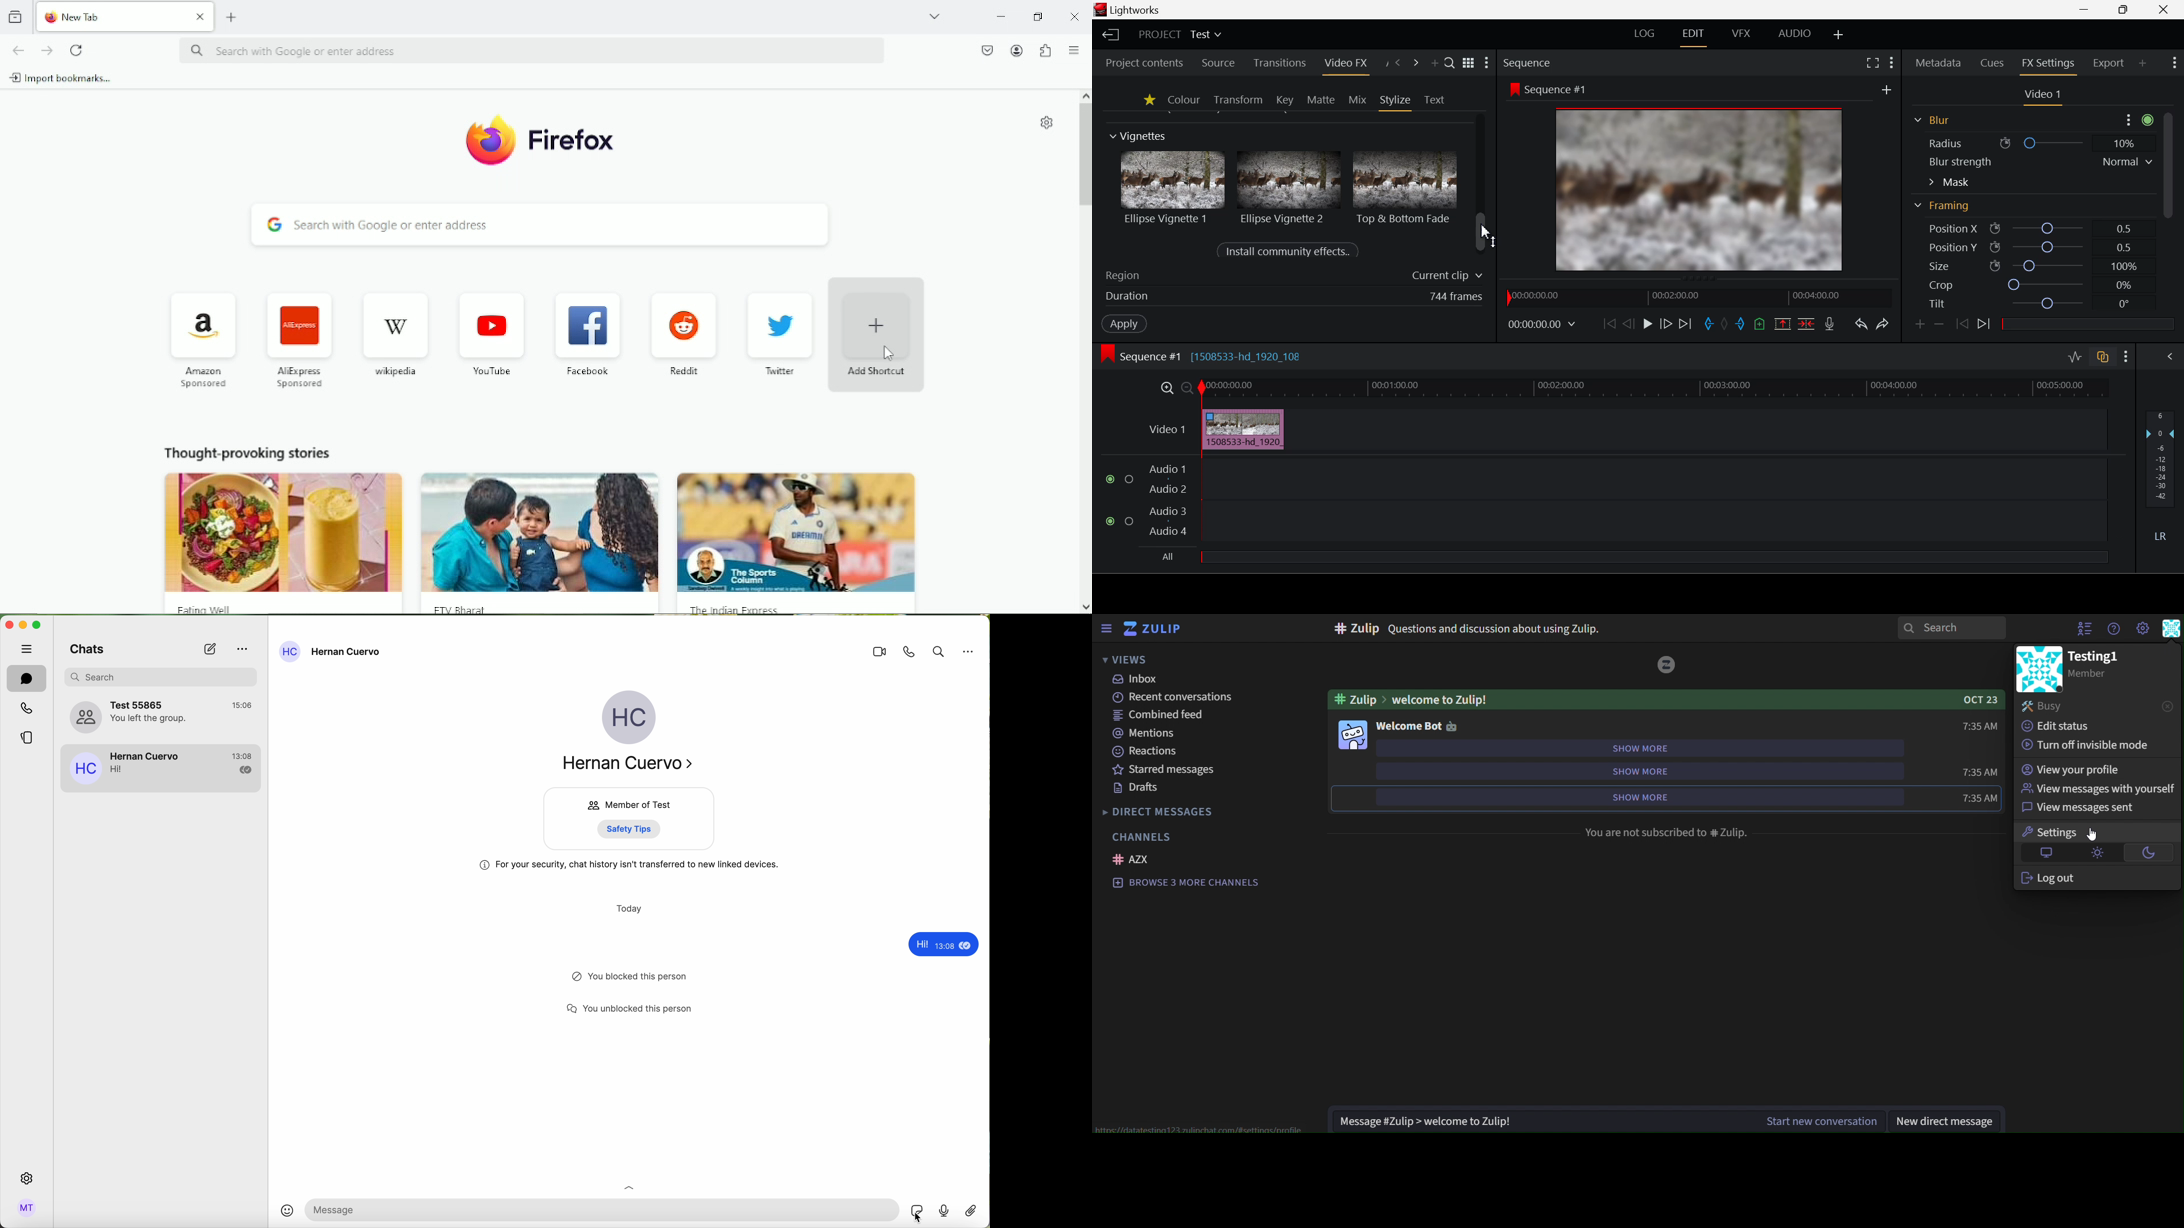  Describe the element at coordinates (530, 52) in the screenshot. I see `search with Google or enter address` at that location.